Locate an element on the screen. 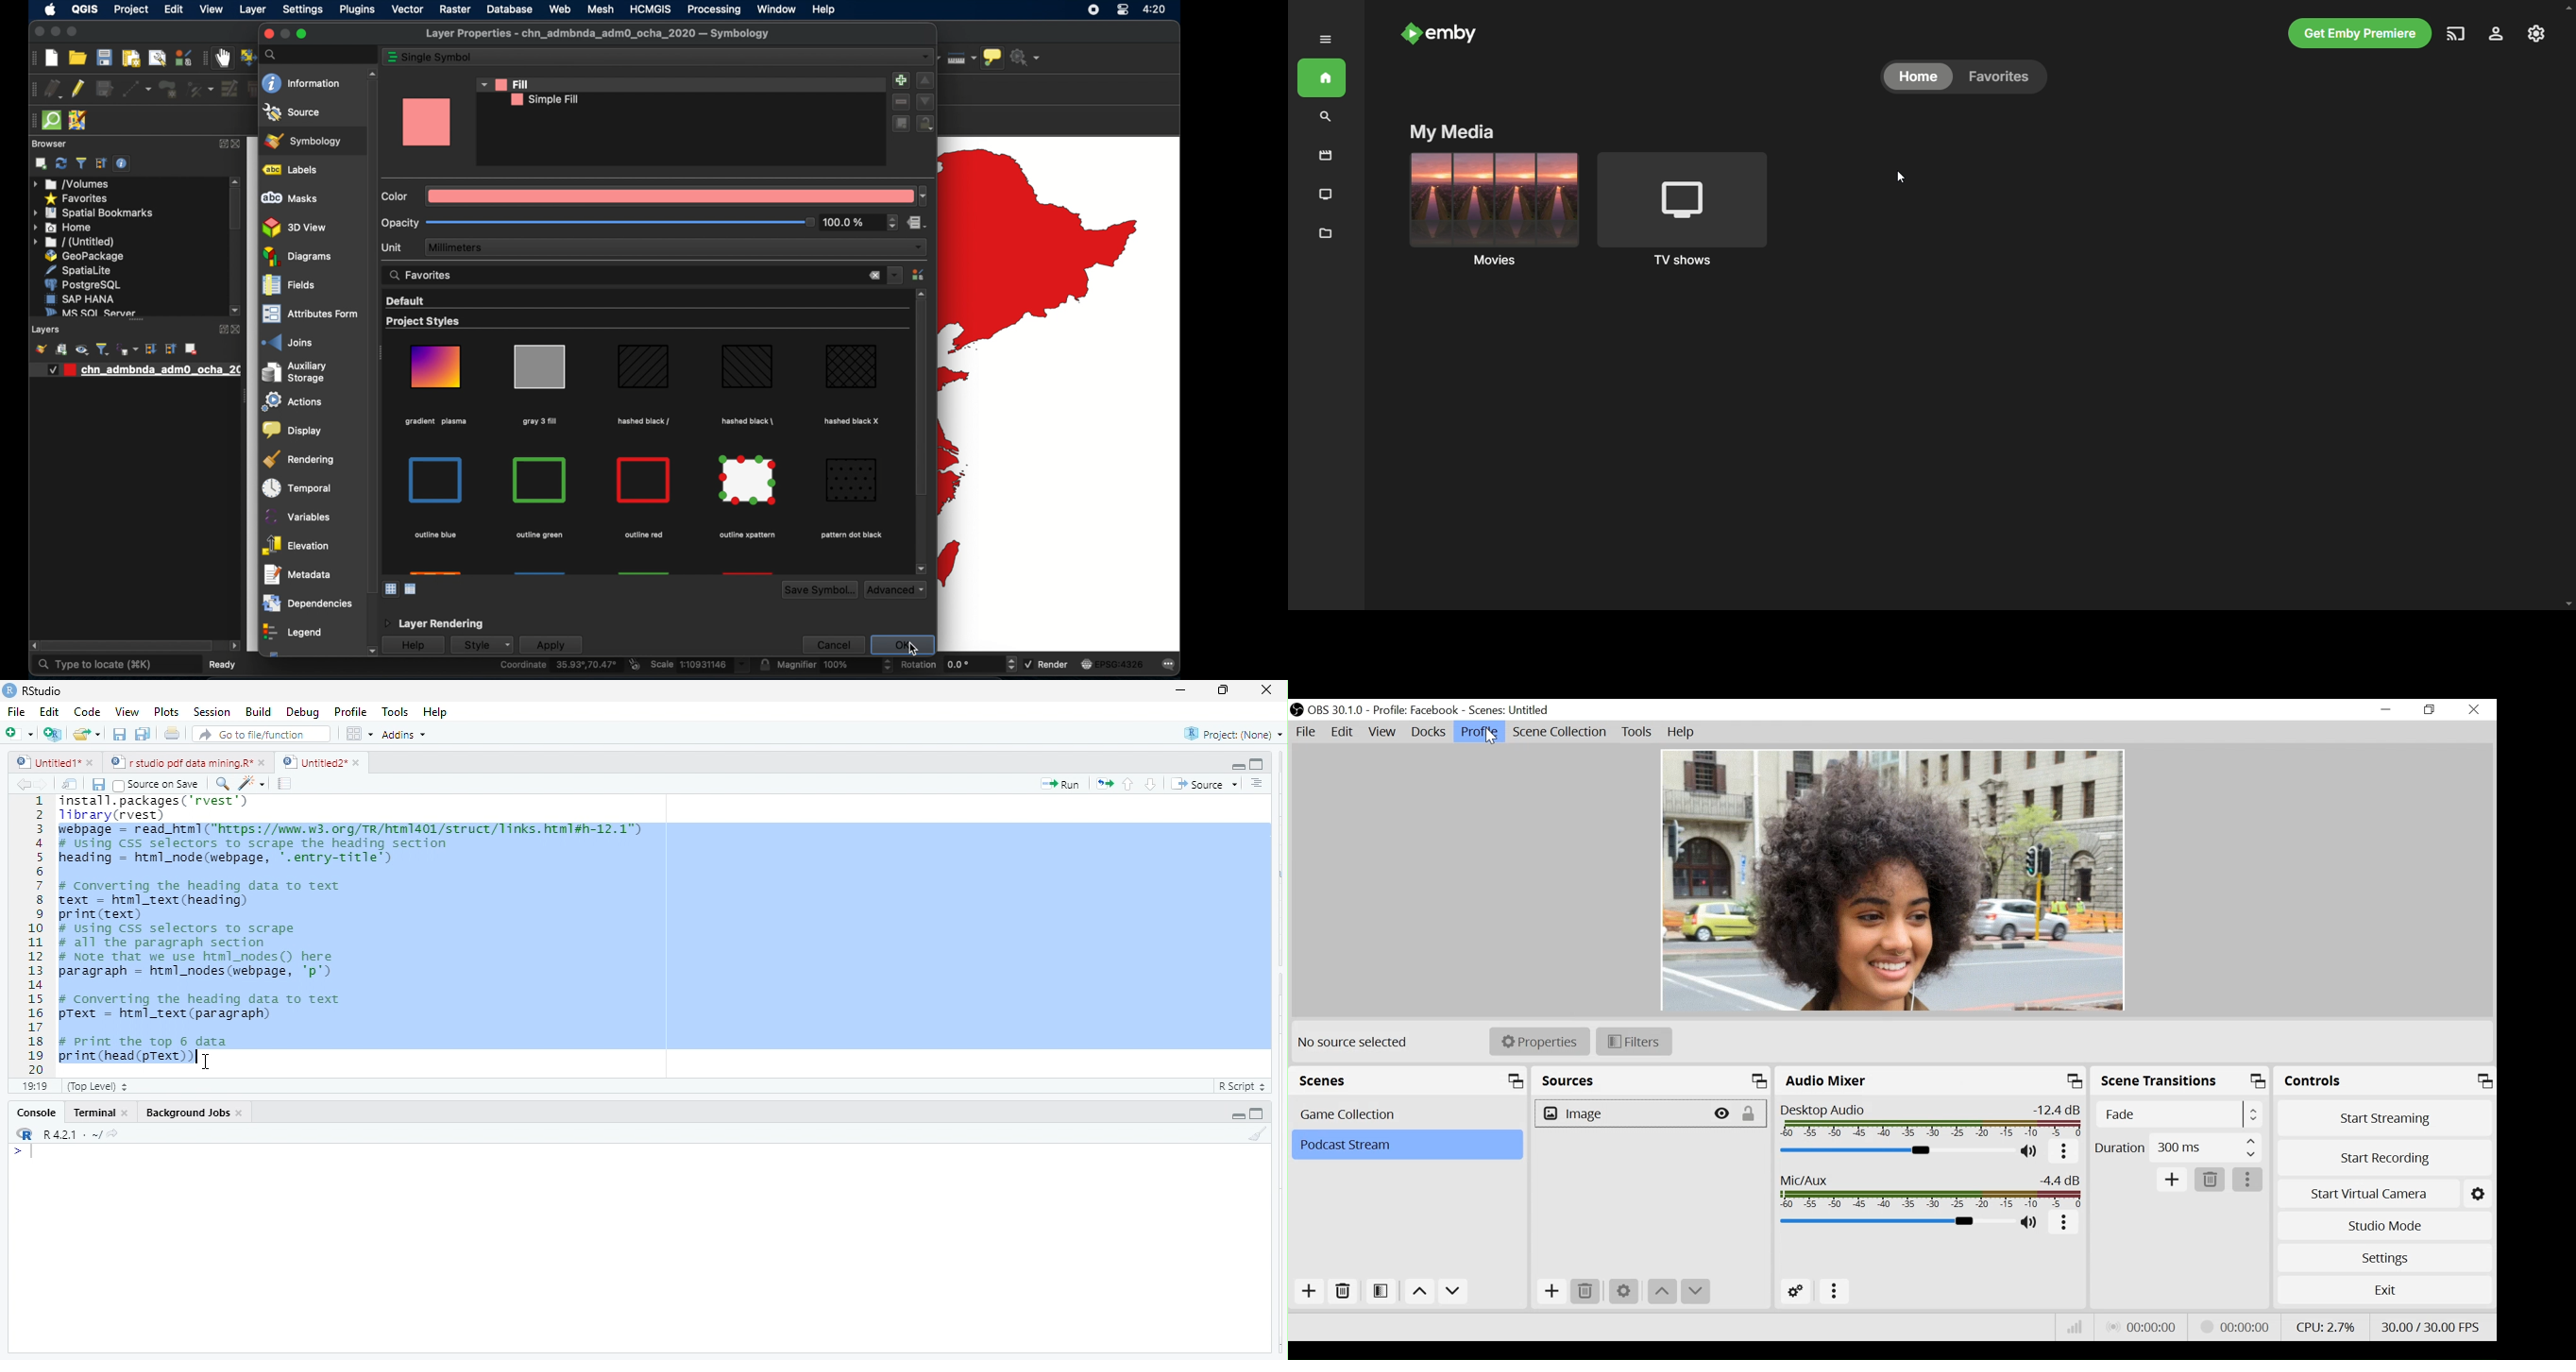 The width and height of the screenshot is (2576, 1372). go to next section/chunk is located at coordinates (1152, 784).